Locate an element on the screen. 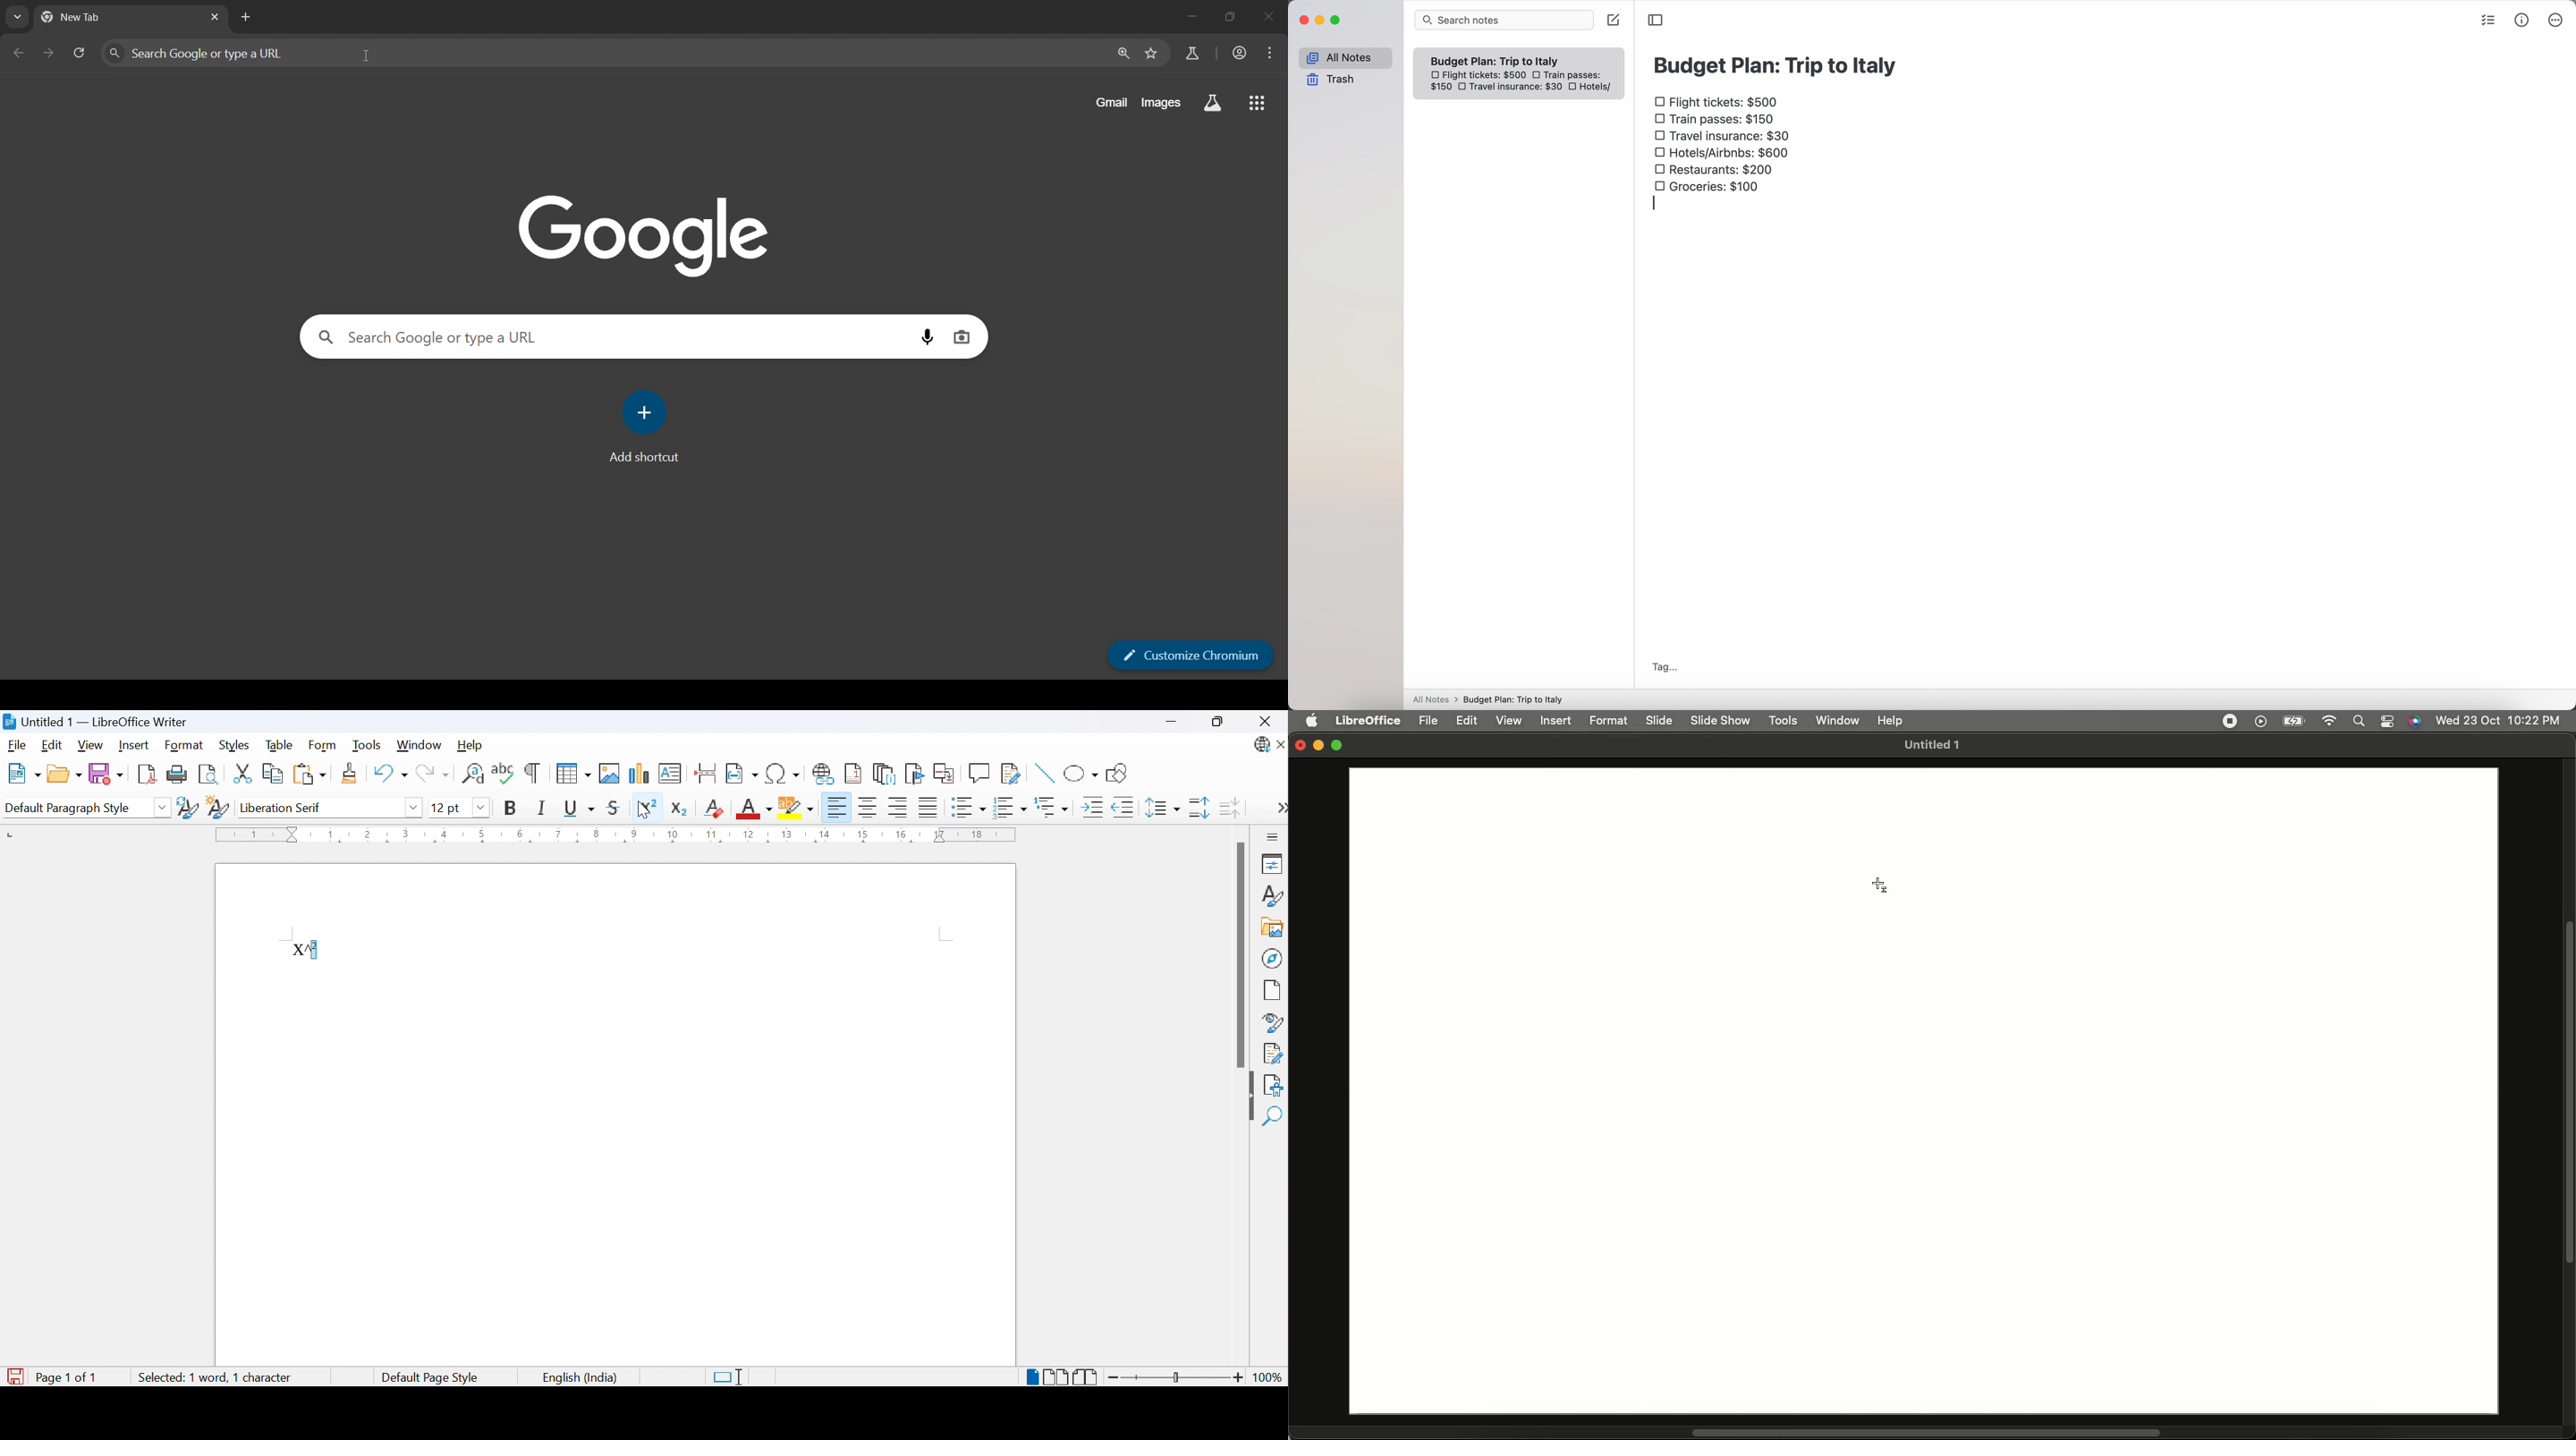 This screenshot has width=2576, height=1456. Window is located at coordinates (418, 746).